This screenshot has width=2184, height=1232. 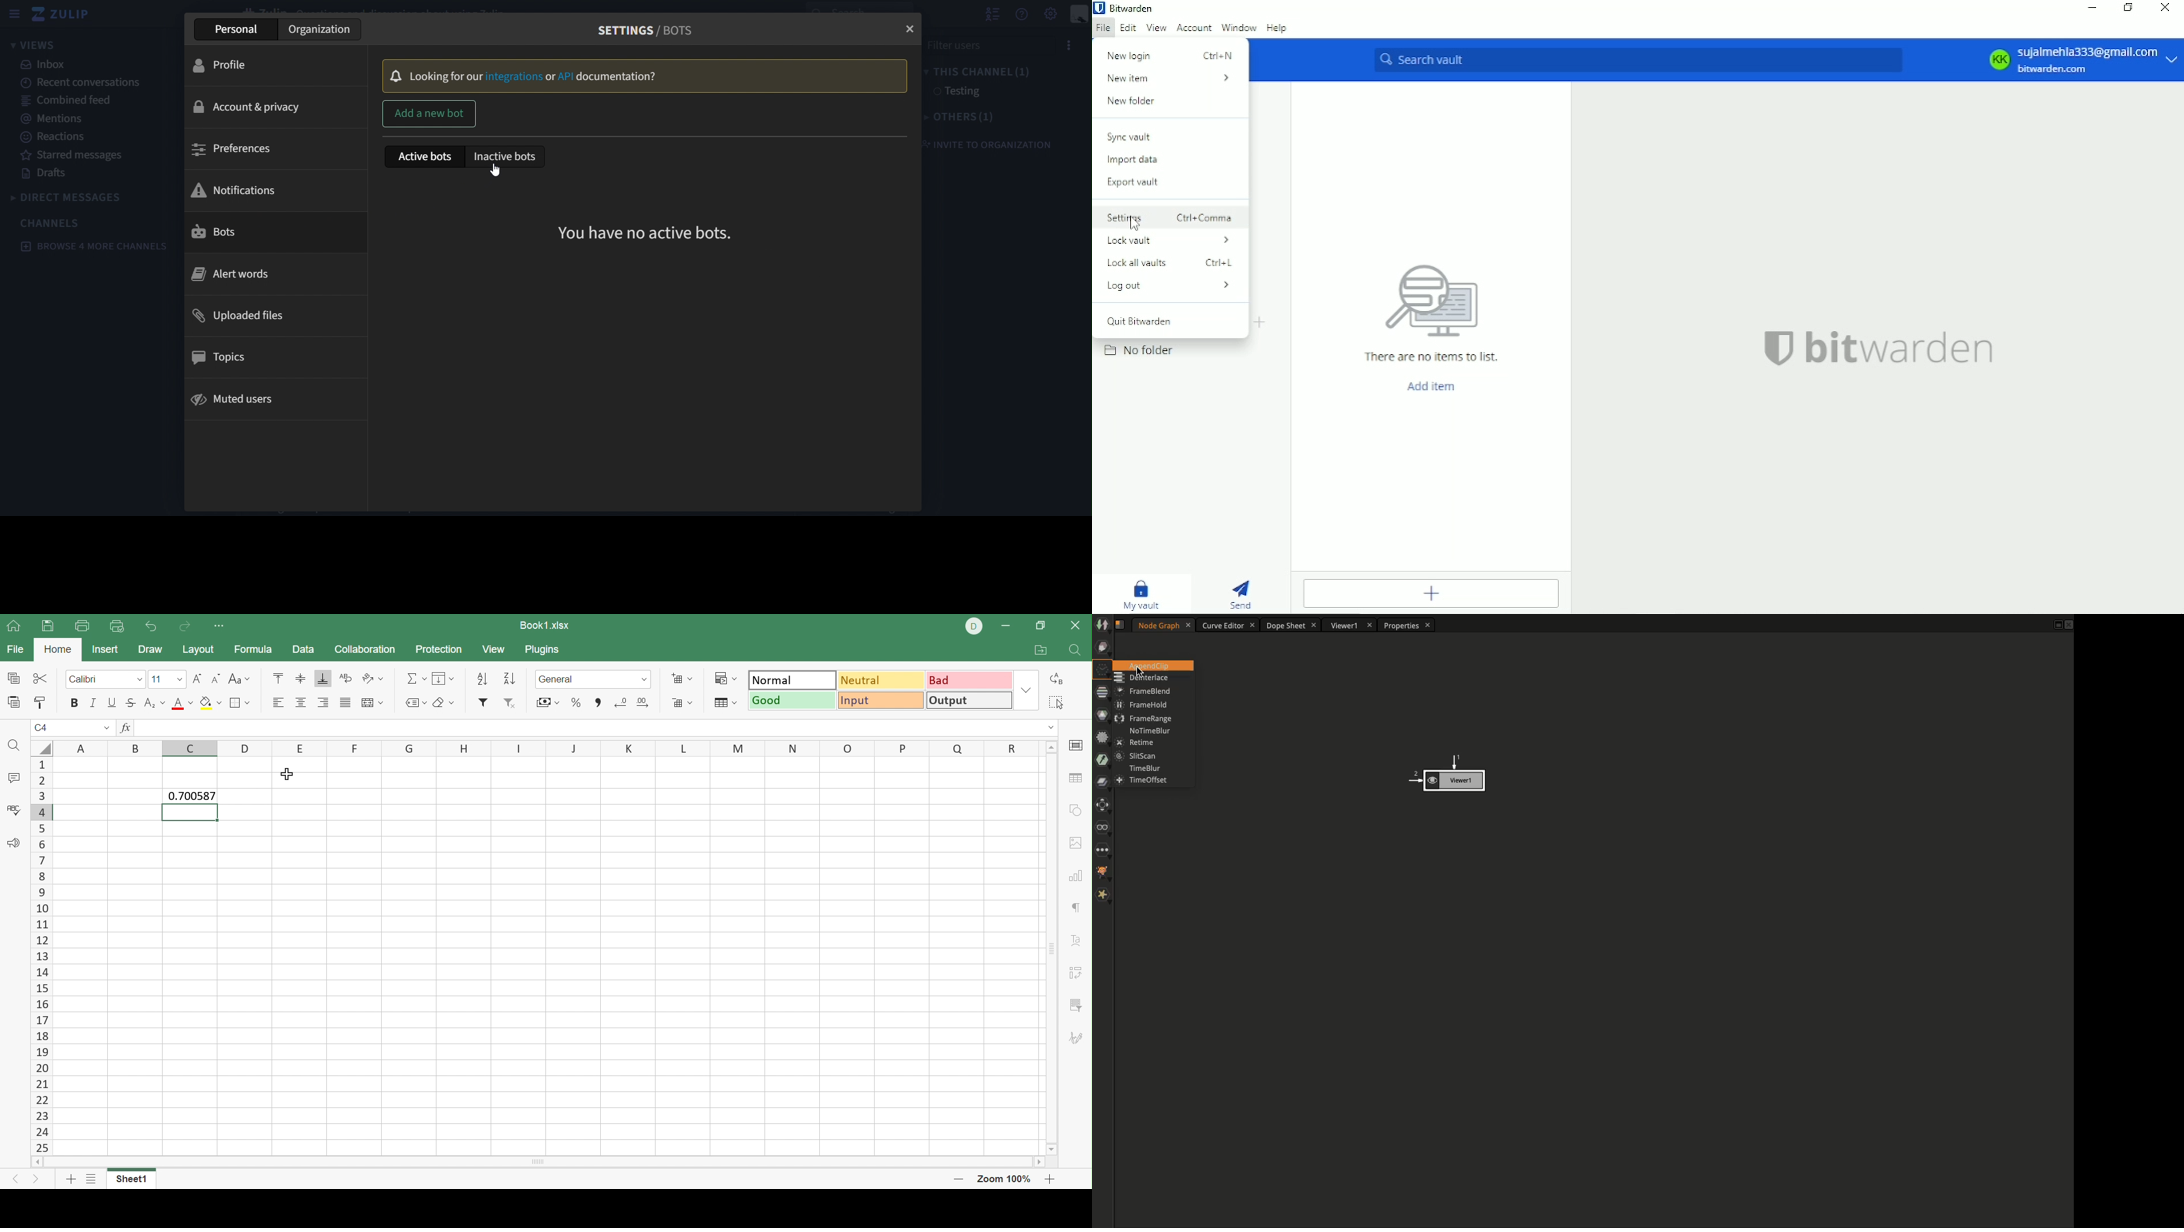 What do you see at coordinates (41, 955) in the screenshot?
I see `Row names` at bounding box center [41, 955].